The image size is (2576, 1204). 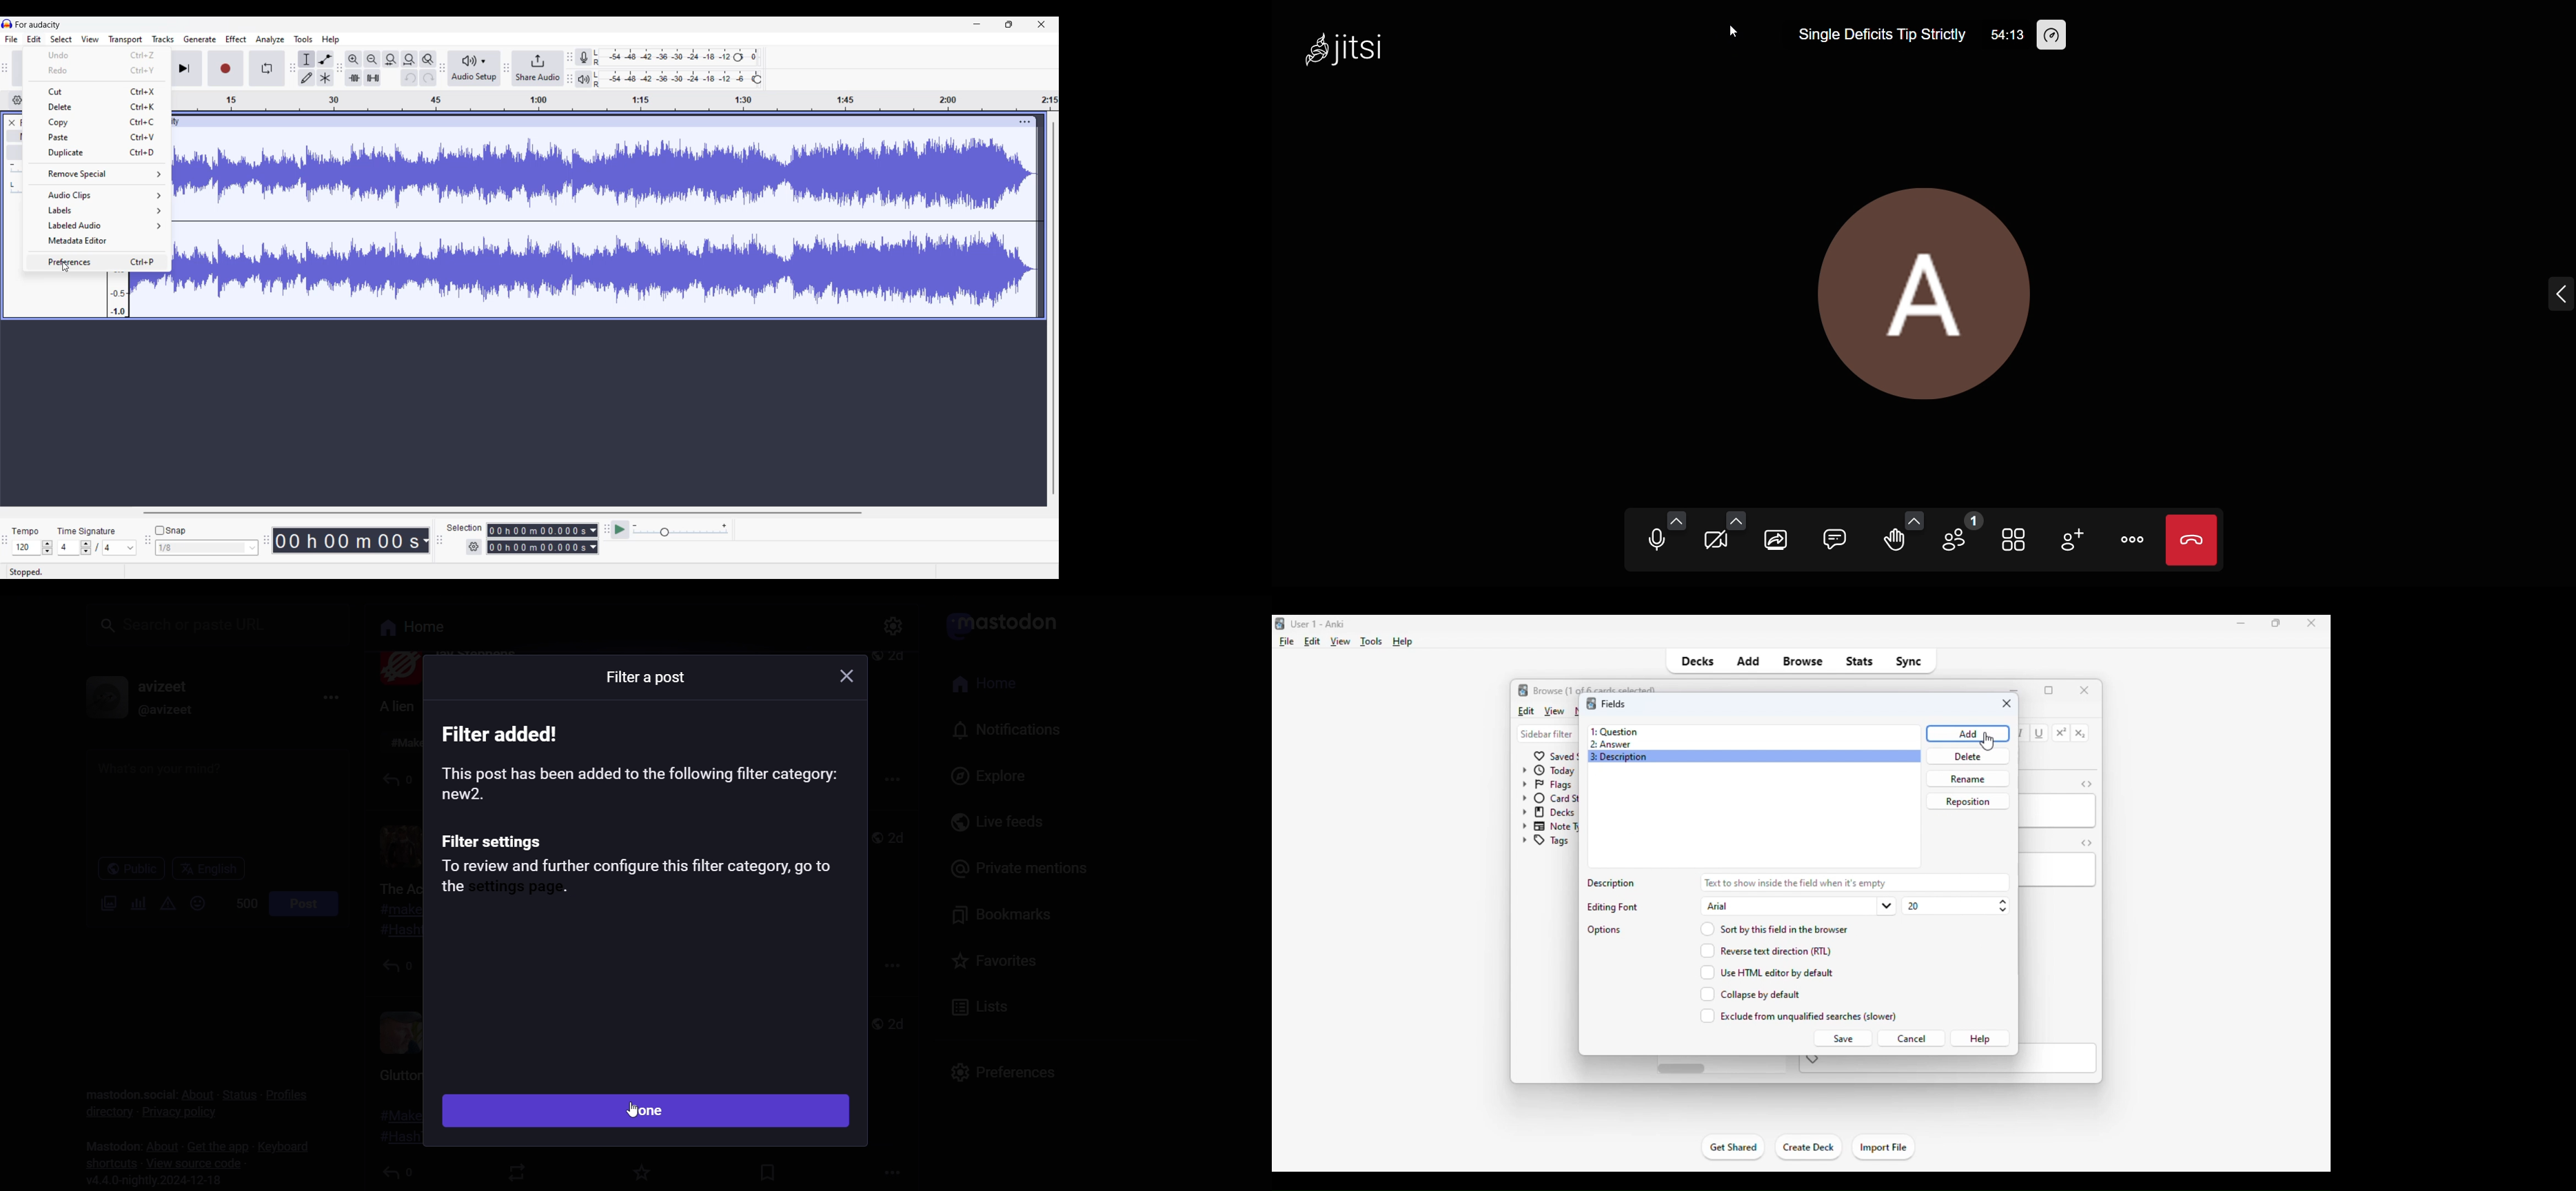 I want to click on Track settings, so click(x=1025, y=122).